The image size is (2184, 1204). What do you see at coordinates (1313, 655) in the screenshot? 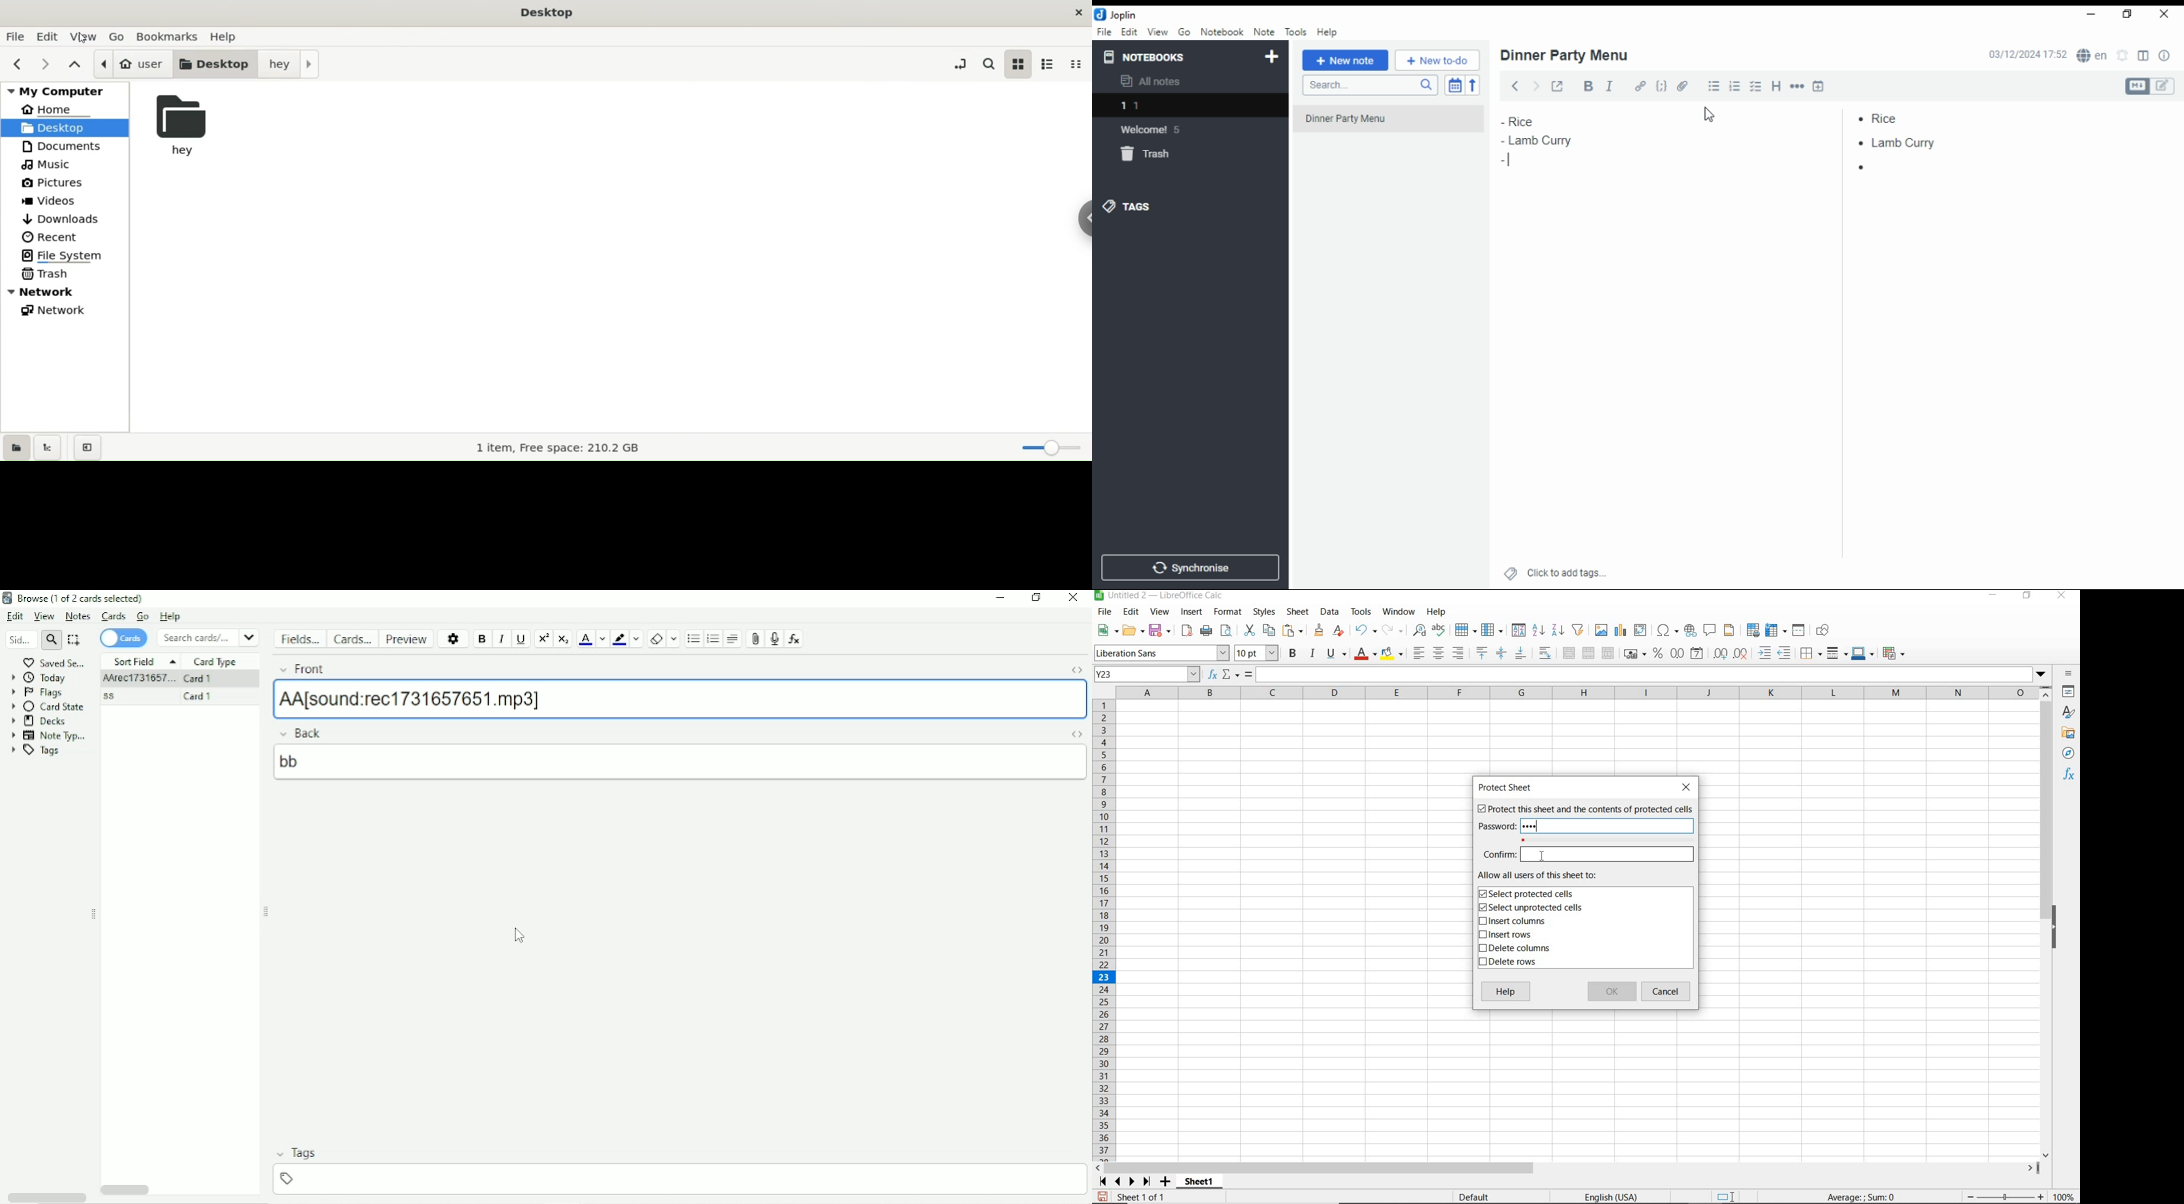
I see `ITALIC` at bounding box center [1313, 655].